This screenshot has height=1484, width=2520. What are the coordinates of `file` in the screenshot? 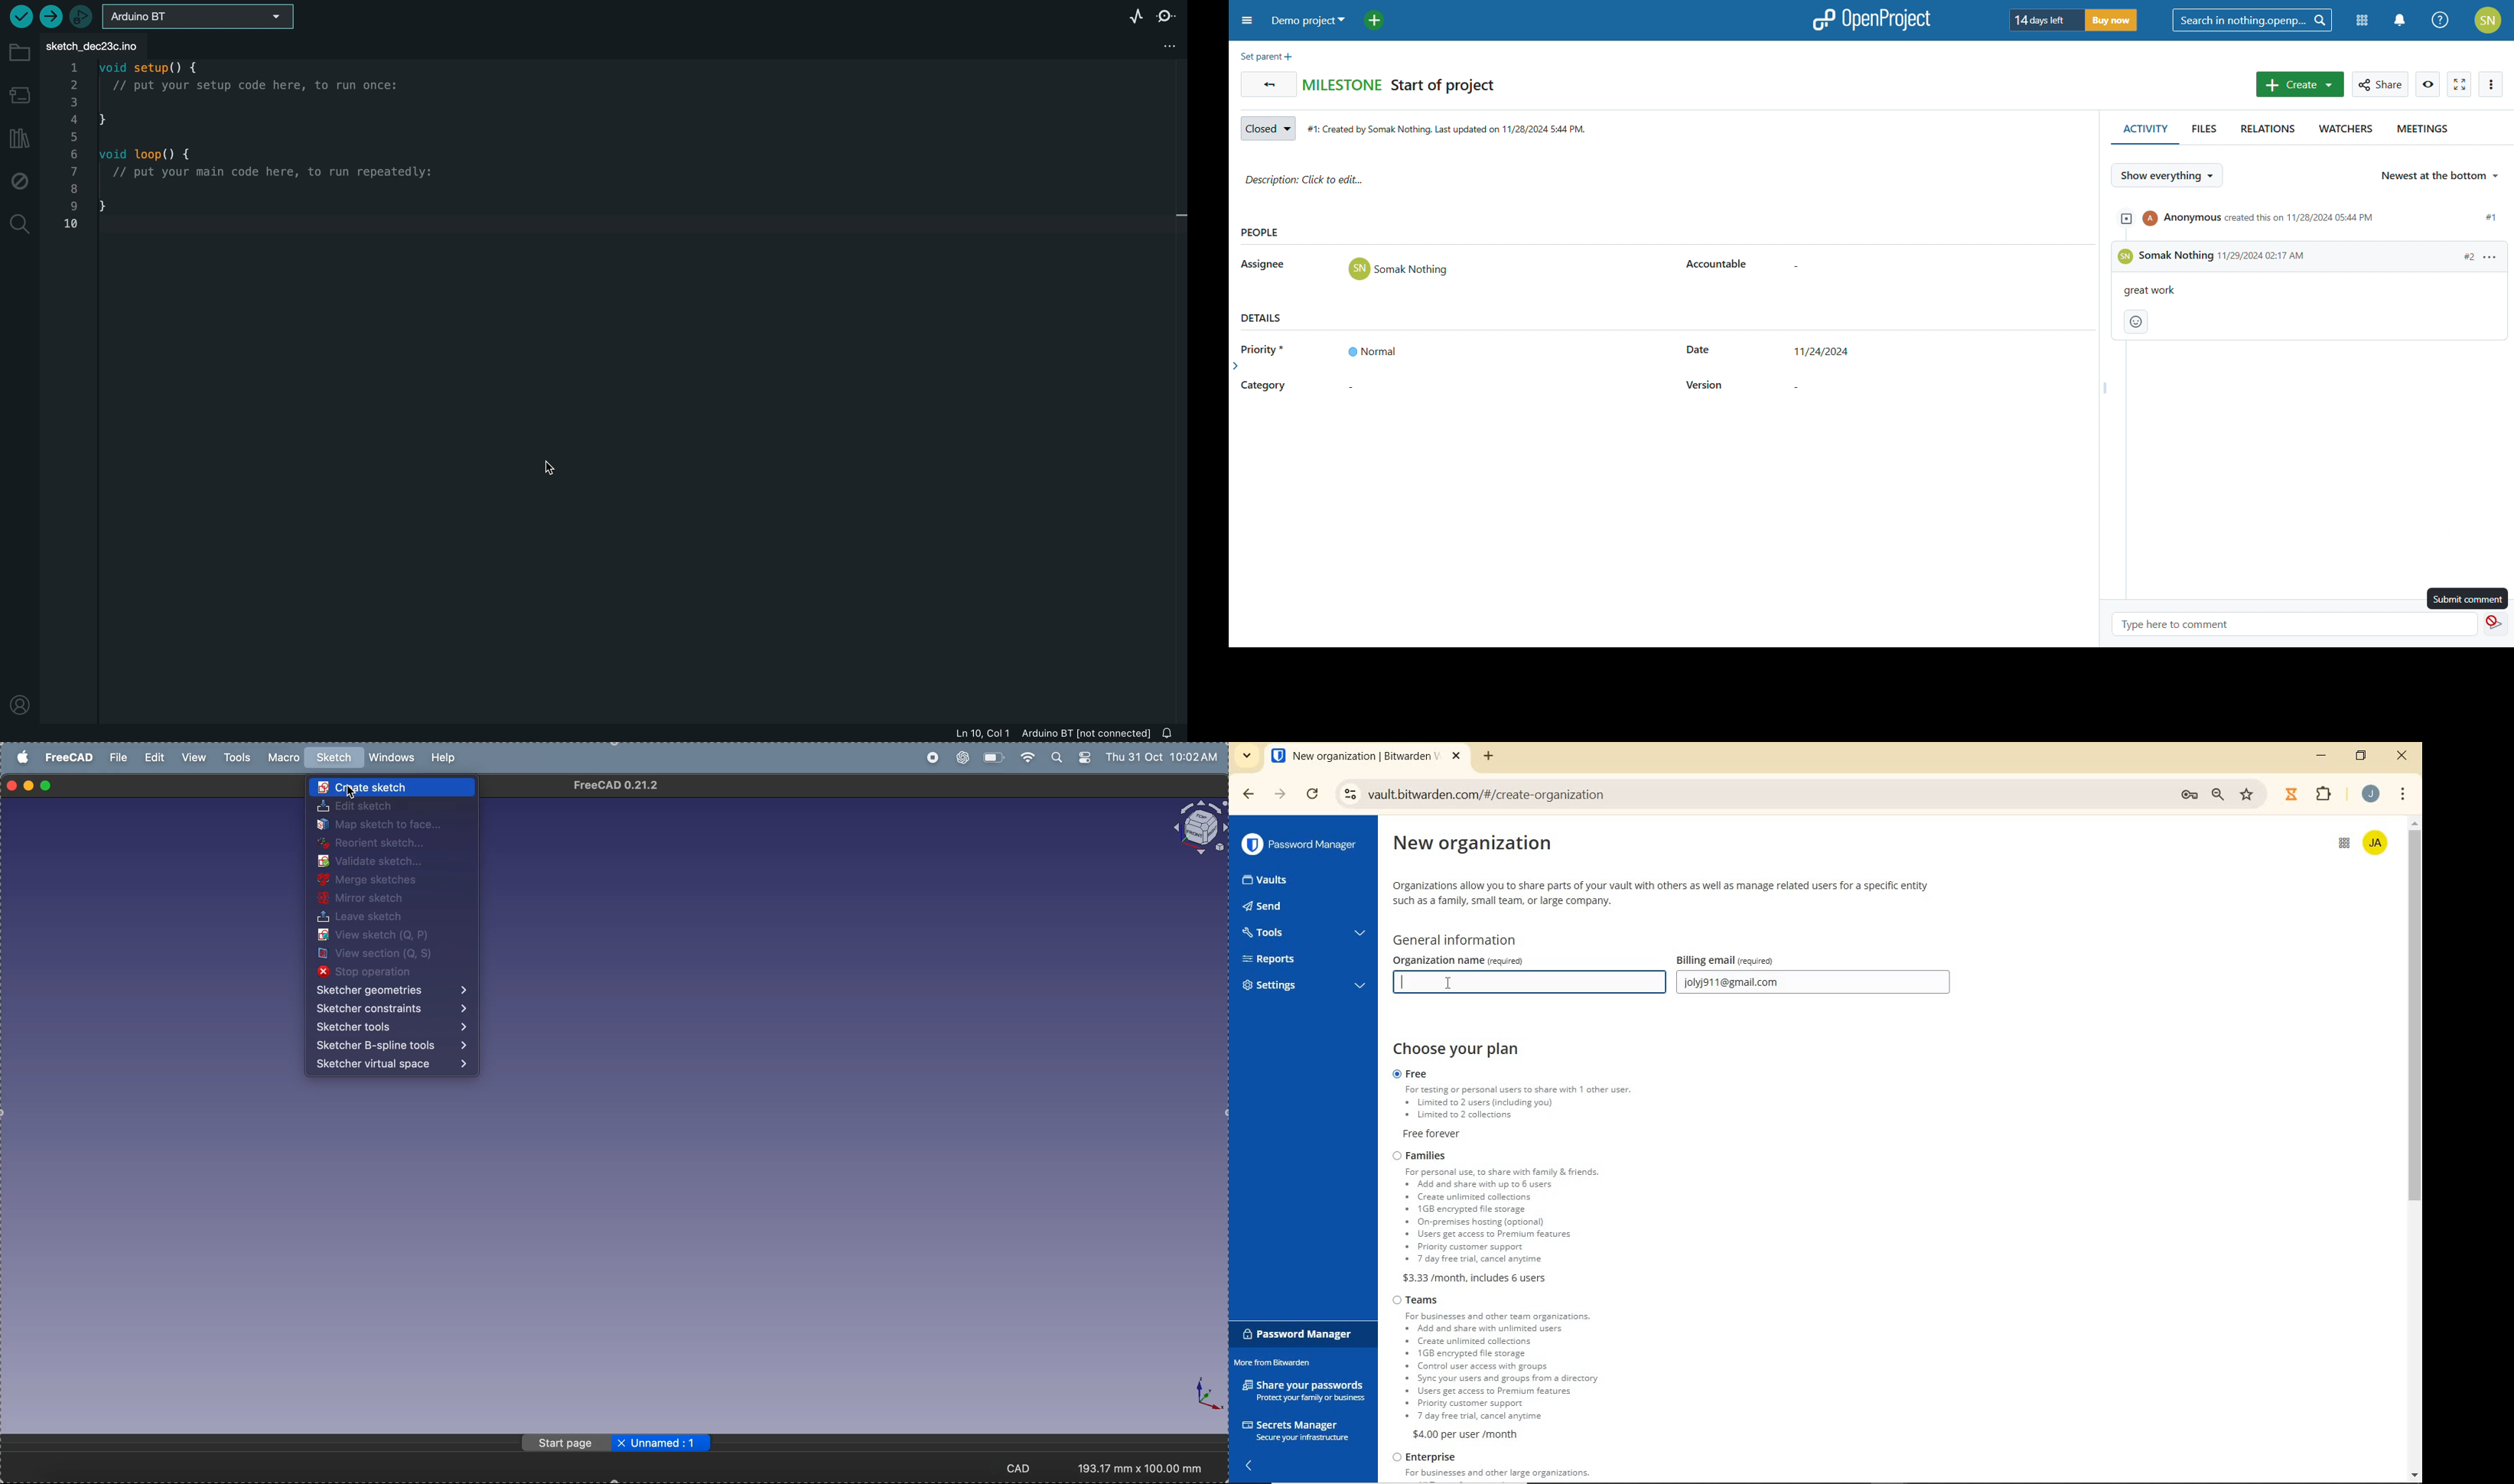 It's located at (119, 757).